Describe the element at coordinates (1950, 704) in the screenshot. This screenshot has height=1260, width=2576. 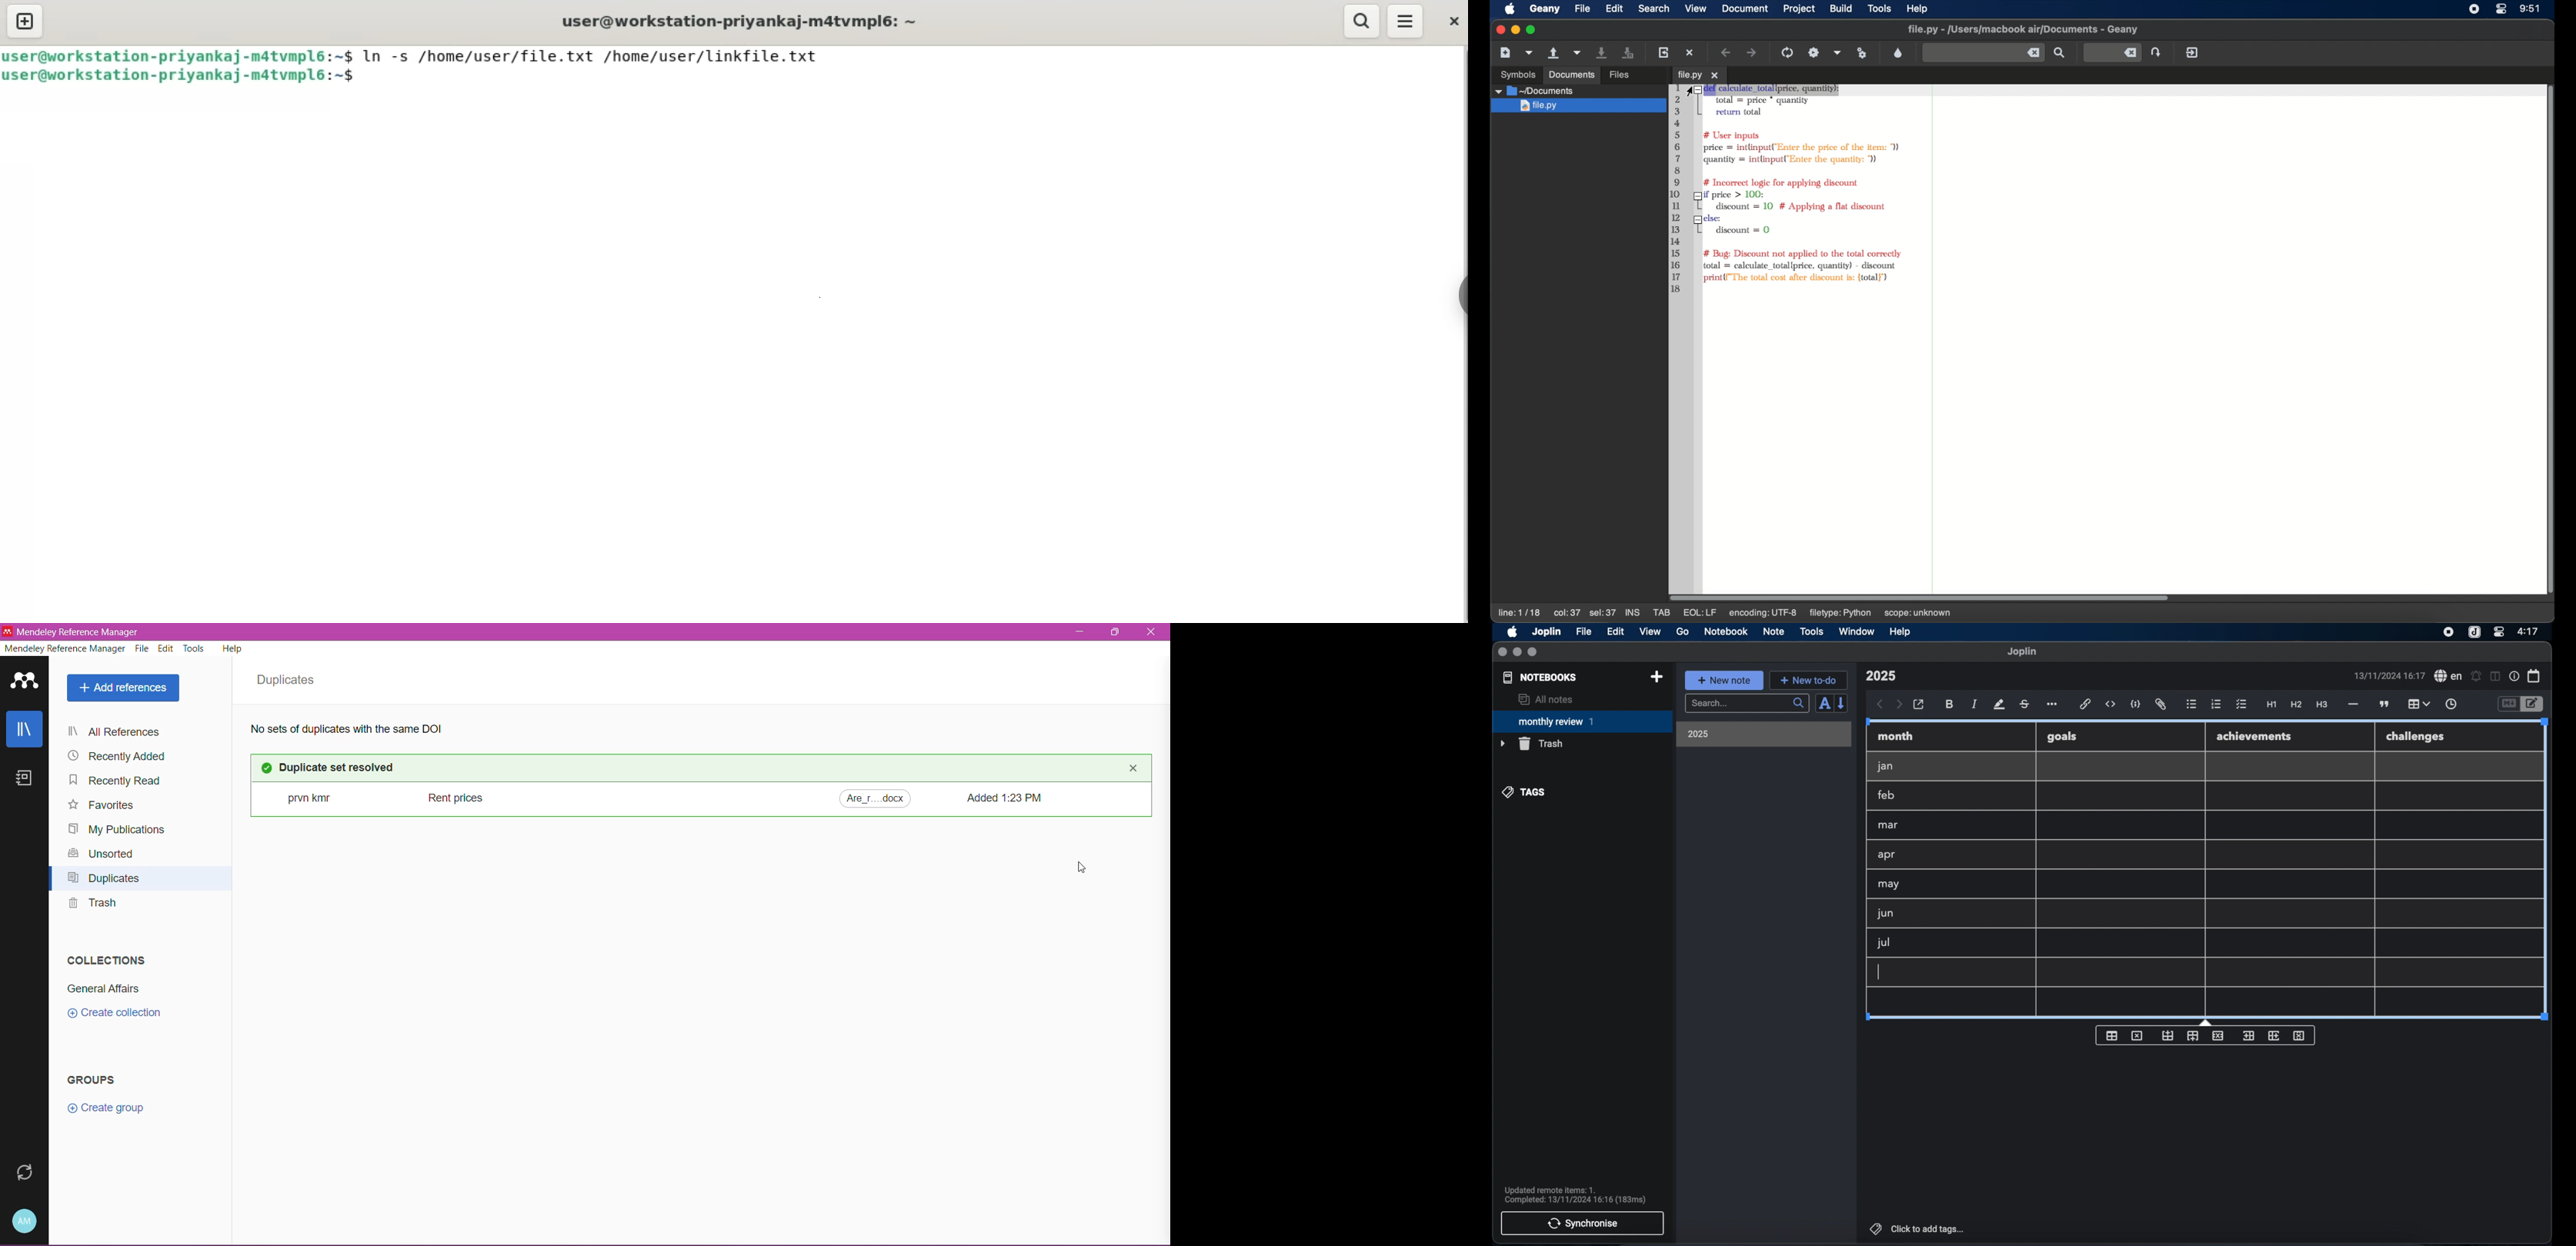
I see `bold` at that location.